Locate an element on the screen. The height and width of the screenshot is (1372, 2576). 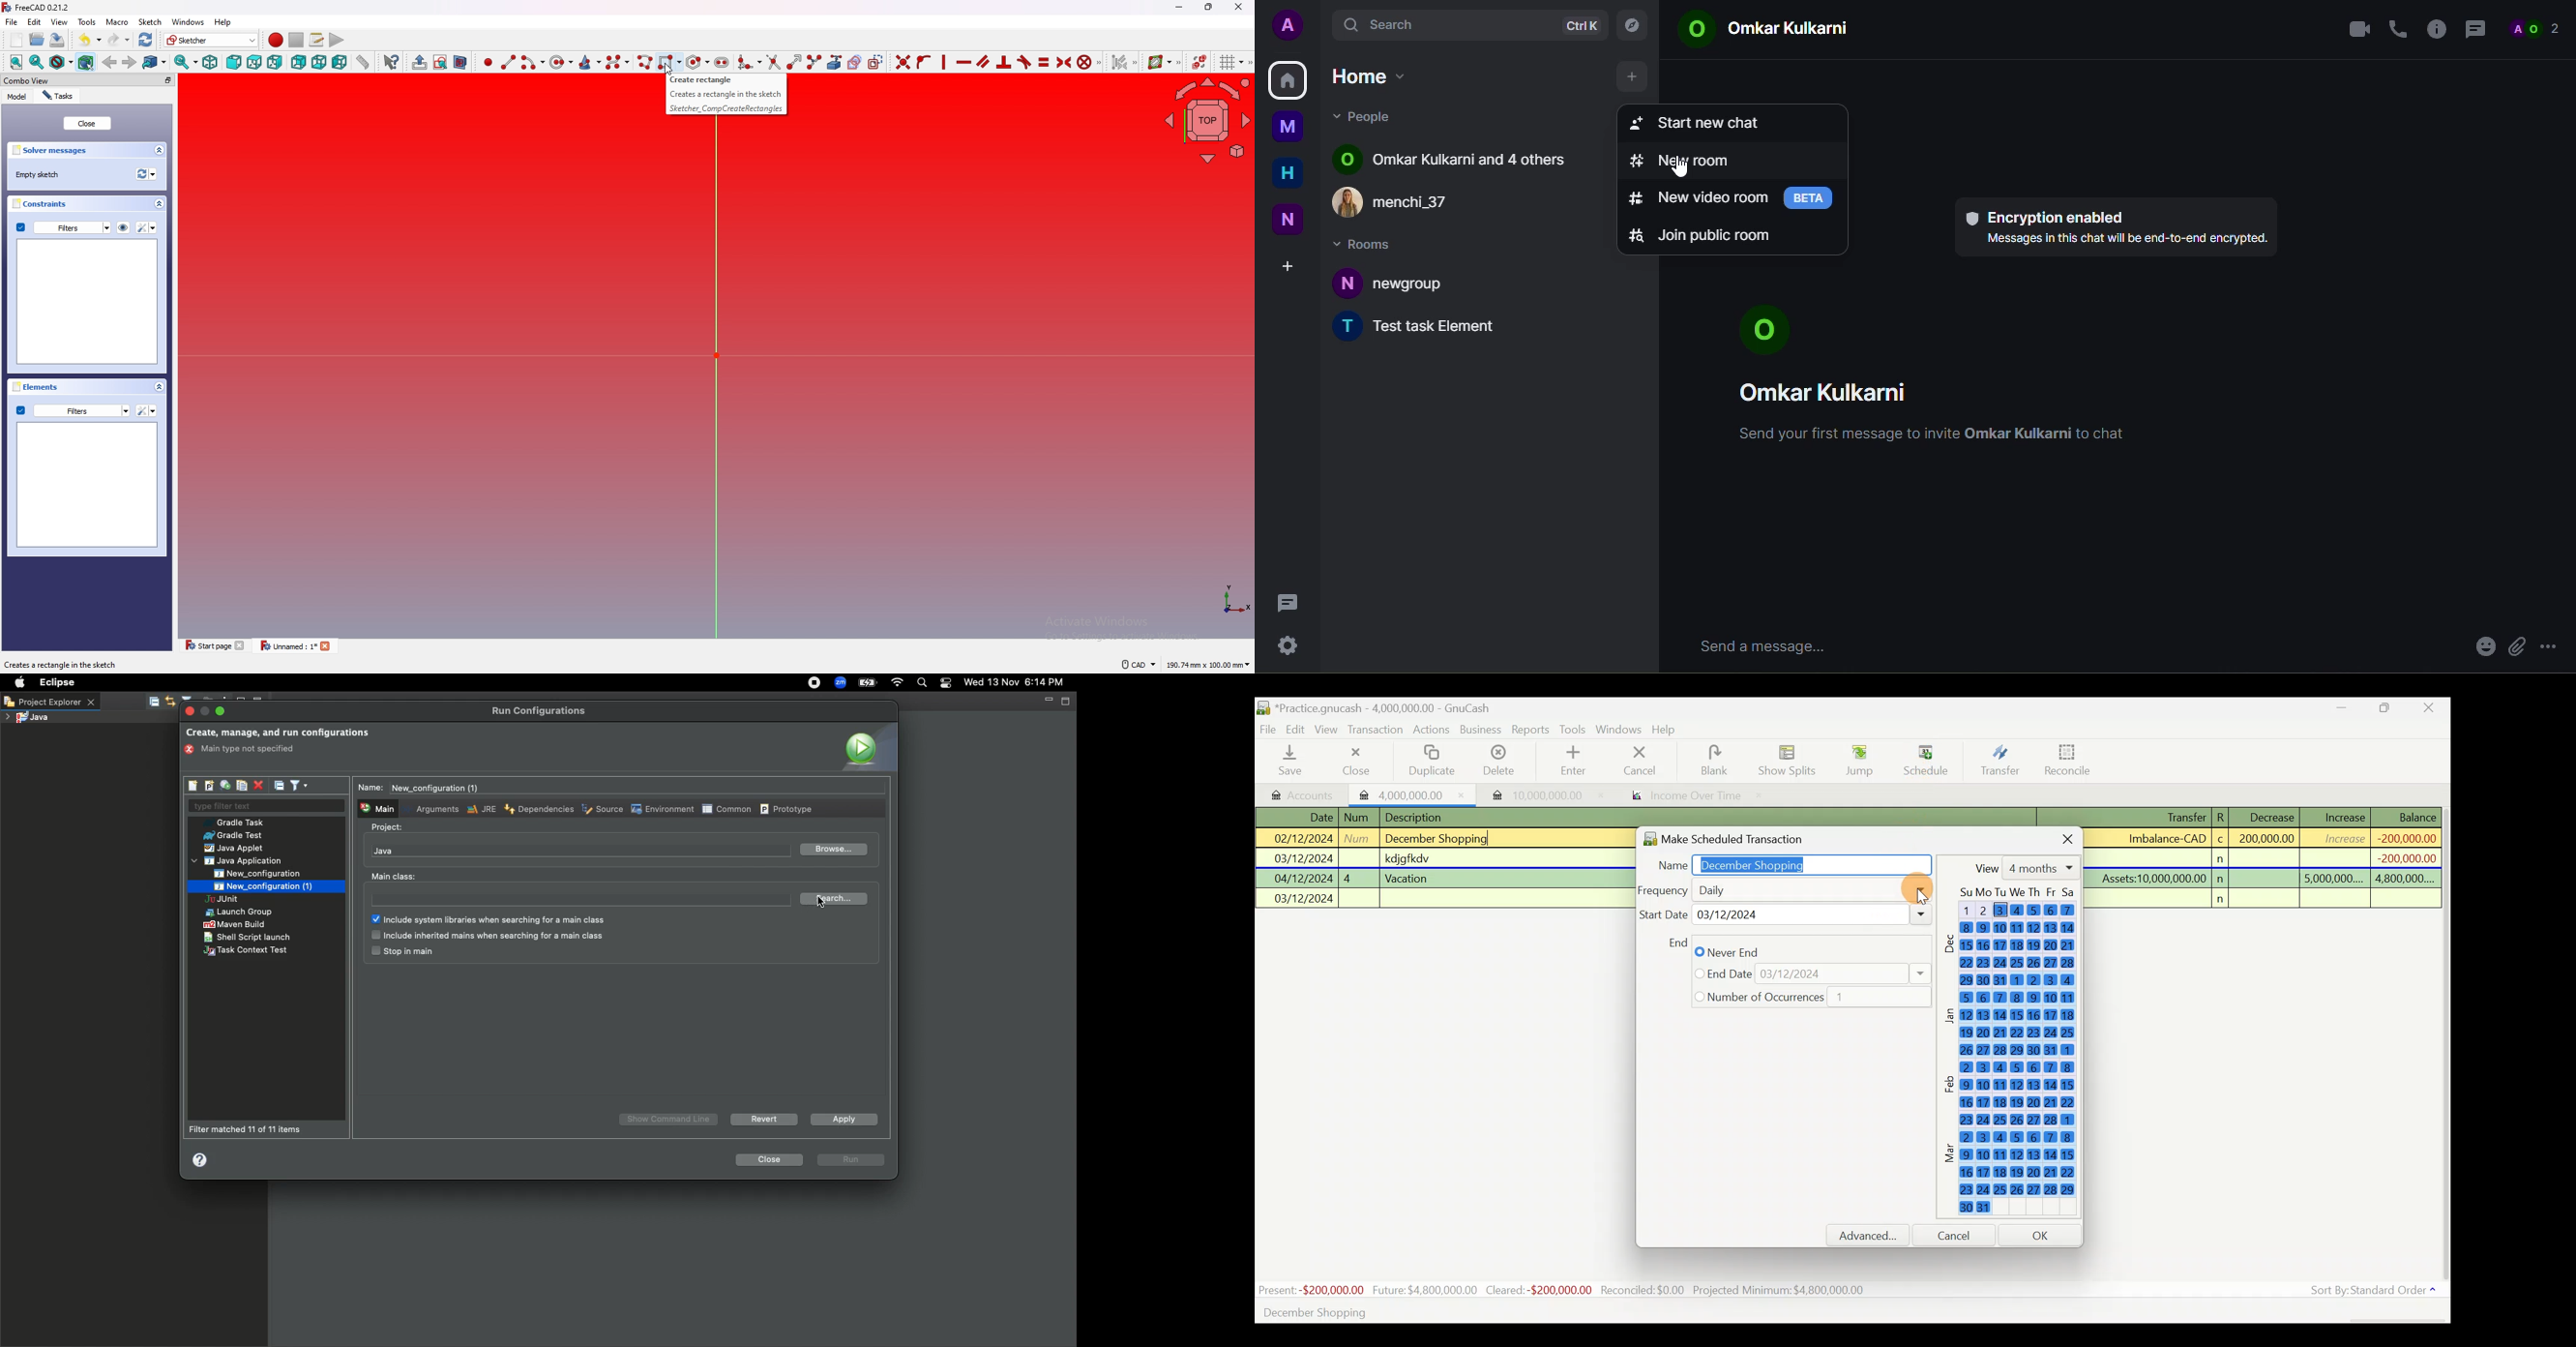
add is located at coordinates (1632, 75).